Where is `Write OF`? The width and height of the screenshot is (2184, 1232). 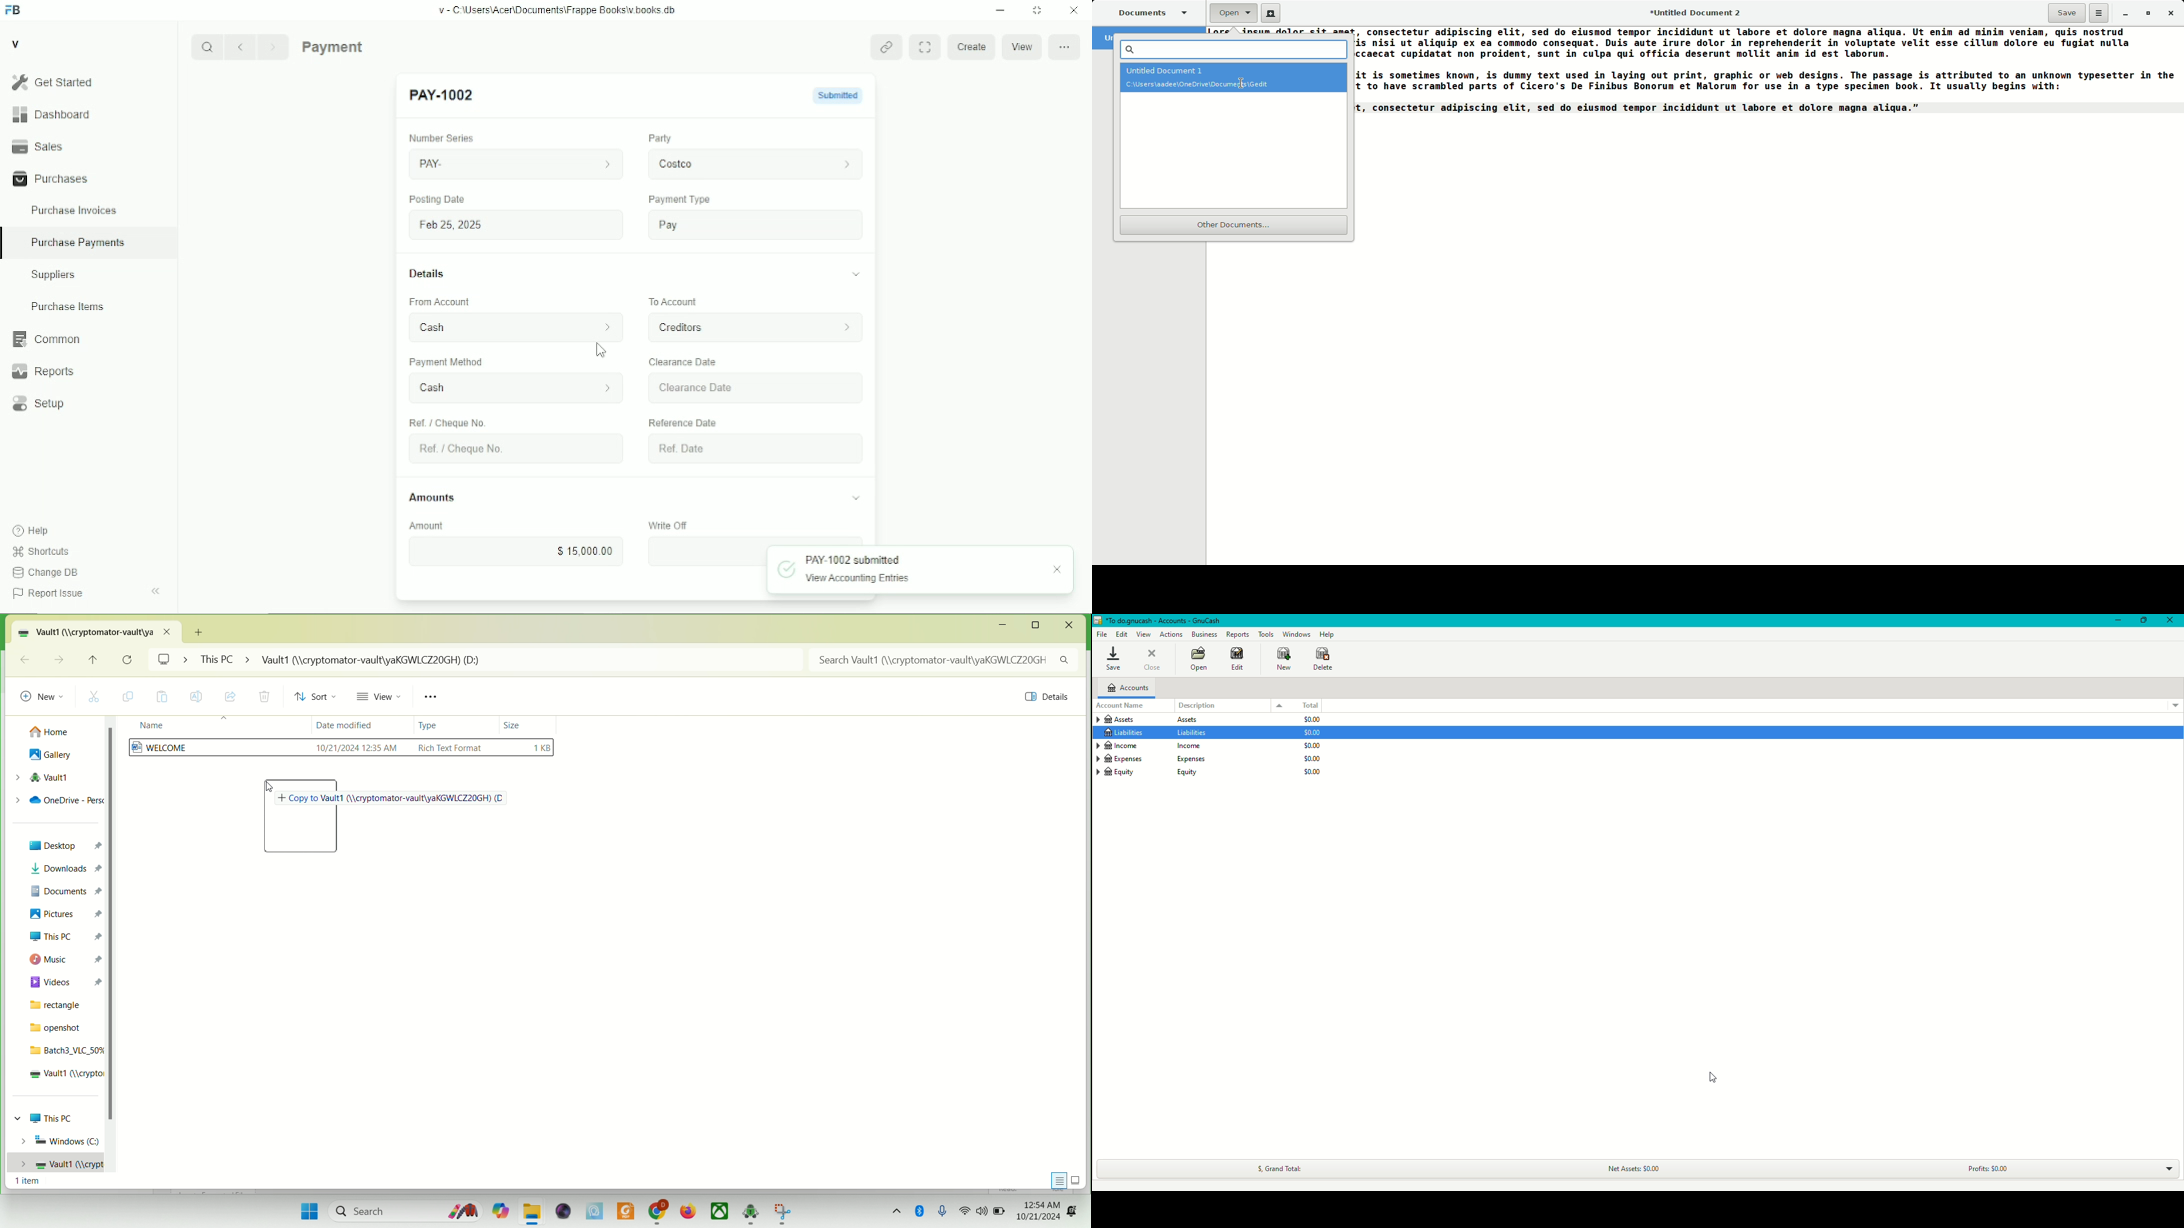
Write OF is located at coordinates (659, 524).